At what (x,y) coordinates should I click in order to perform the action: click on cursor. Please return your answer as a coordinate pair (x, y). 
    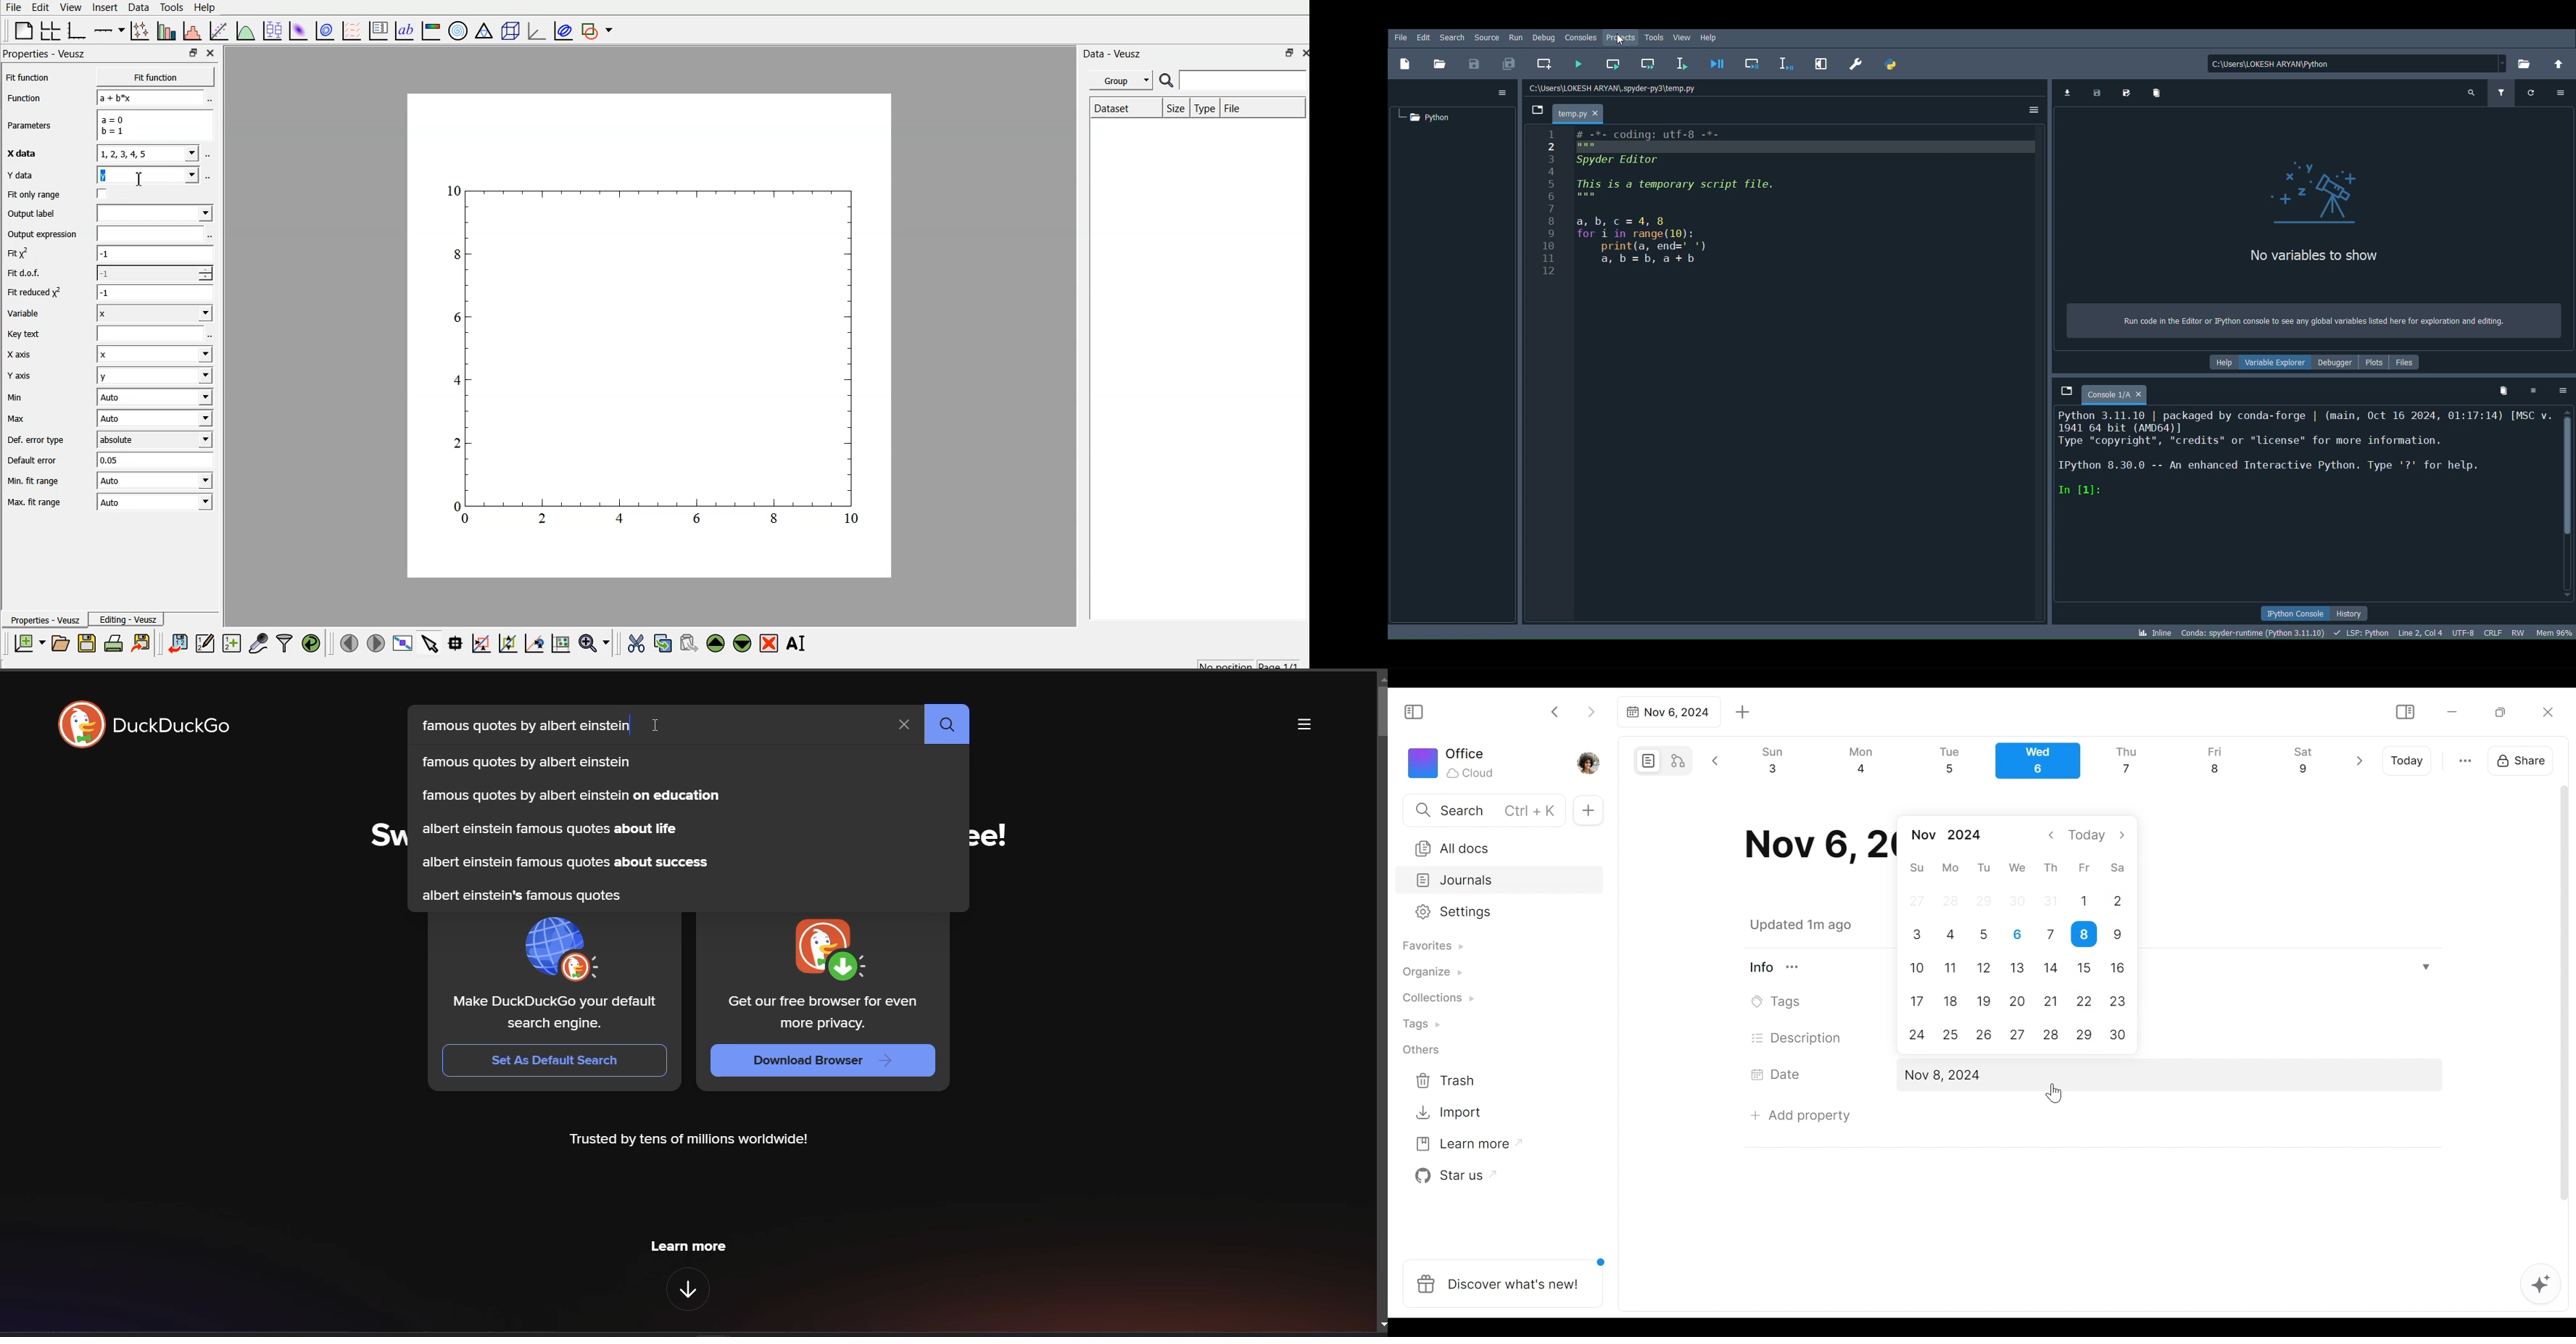
    Looking at the image, I should click on (660, 724).